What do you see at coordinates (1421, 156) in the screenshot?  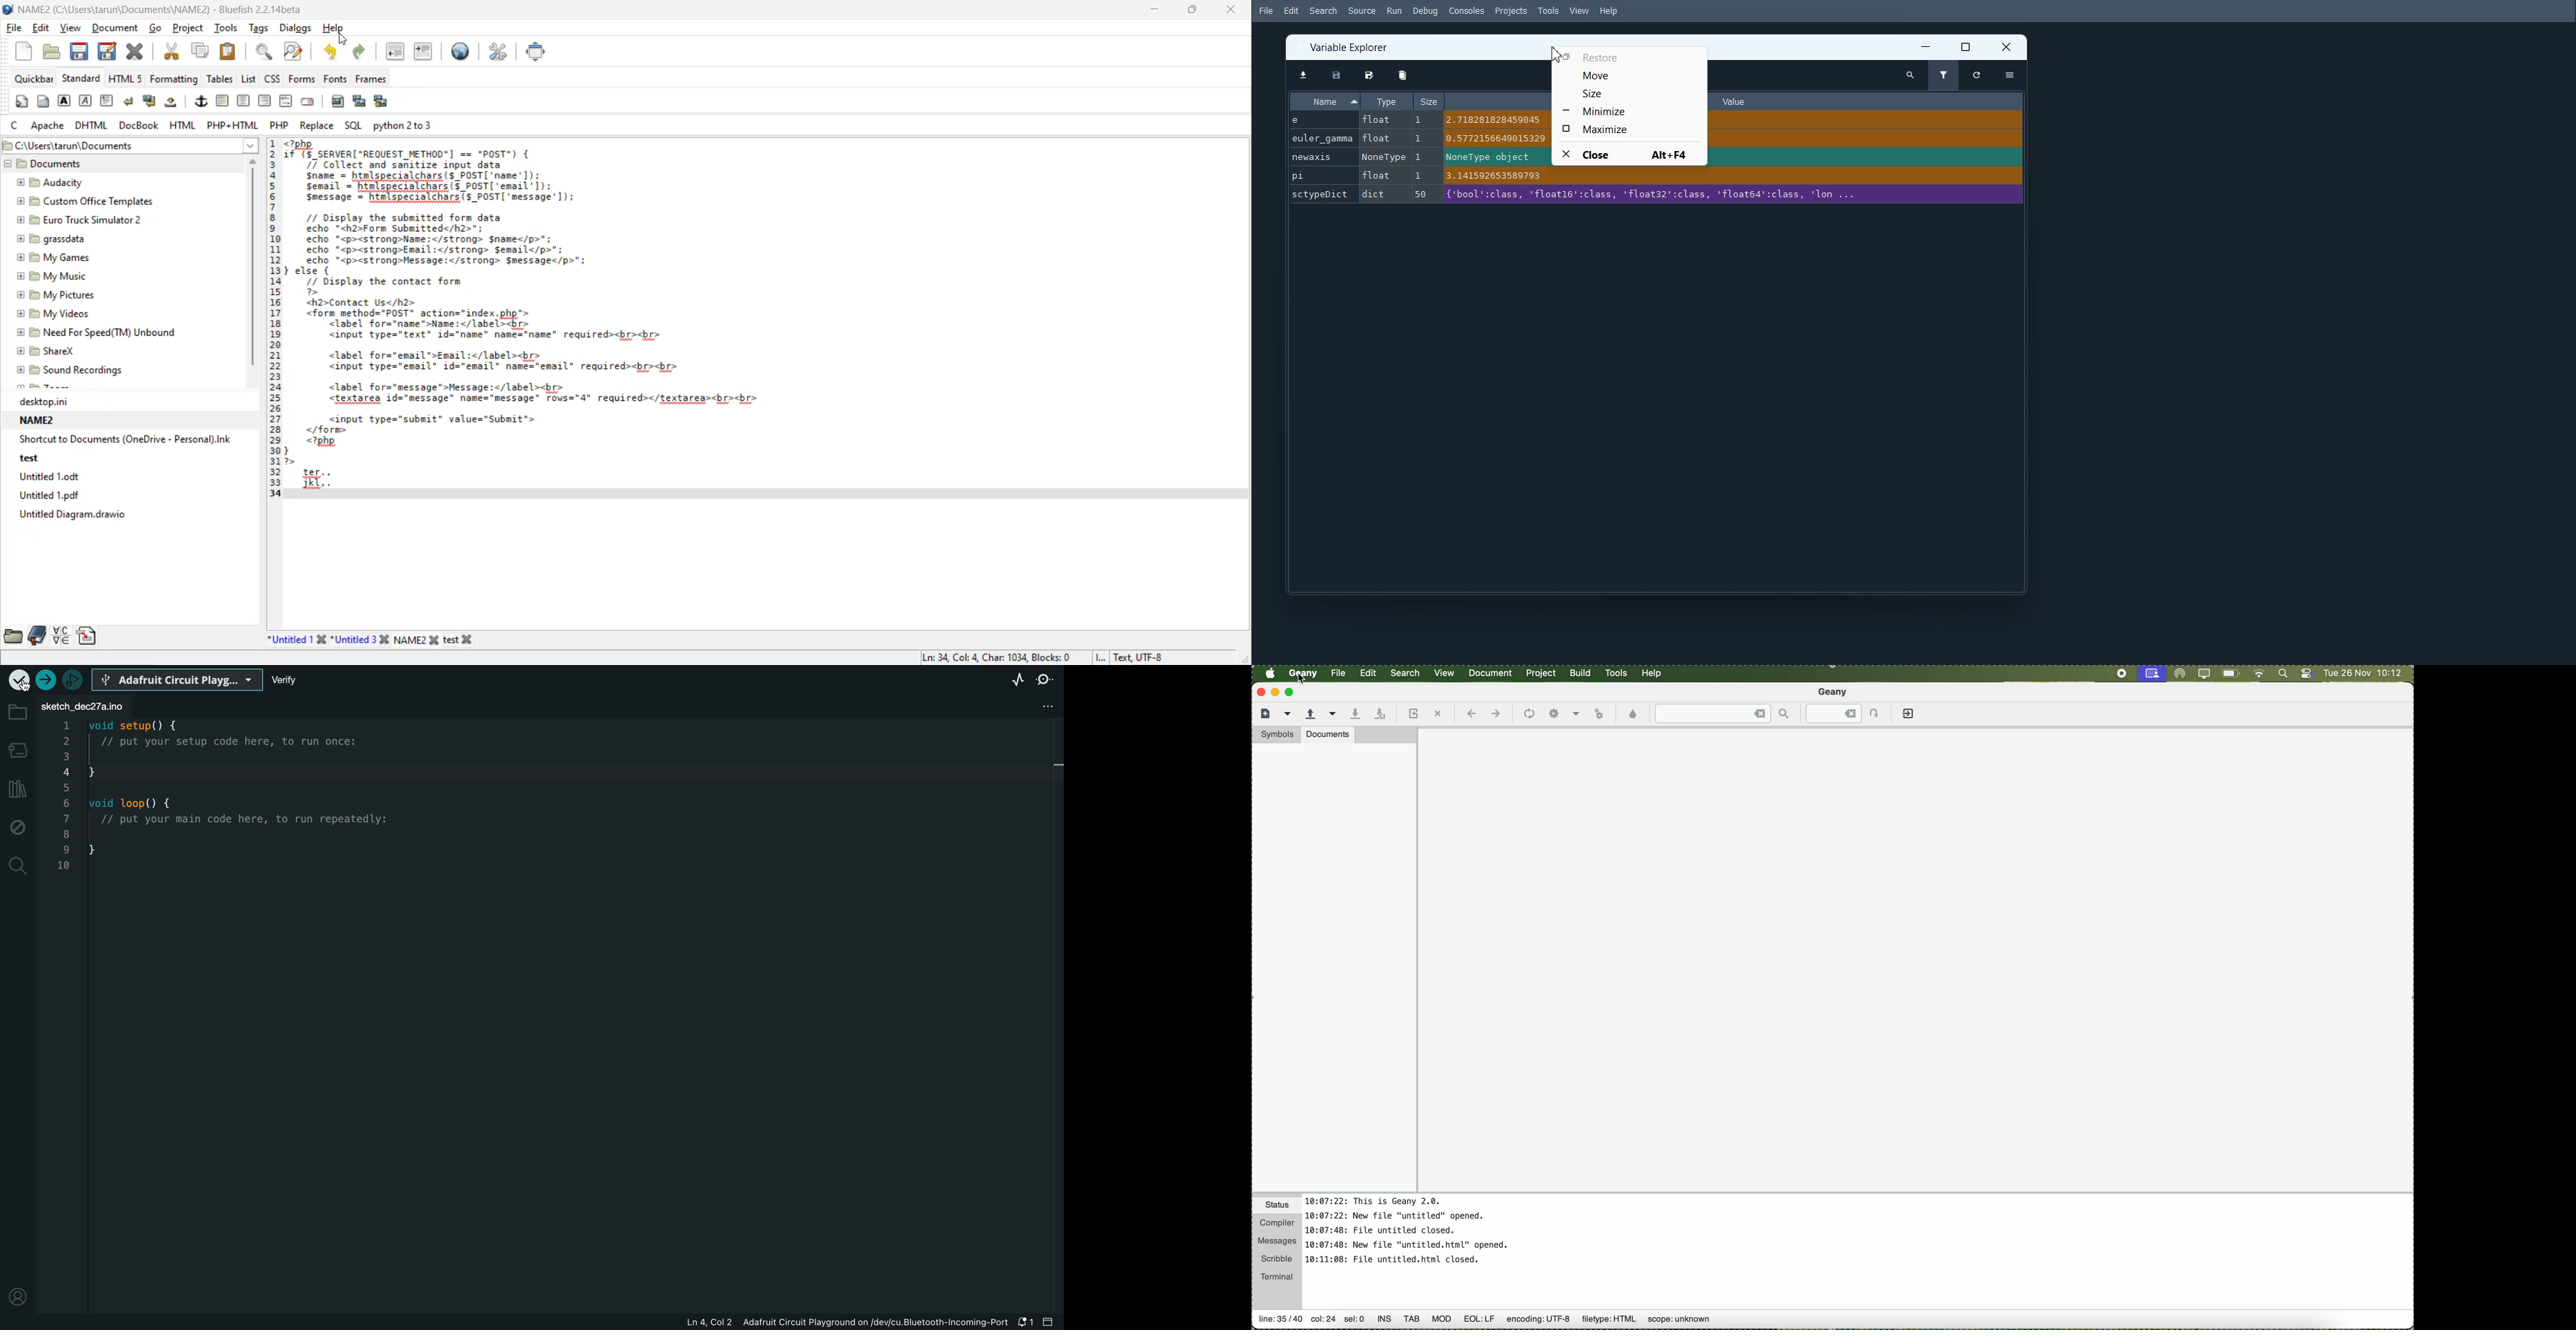 I see `1` at bounding box center [1421, 156].